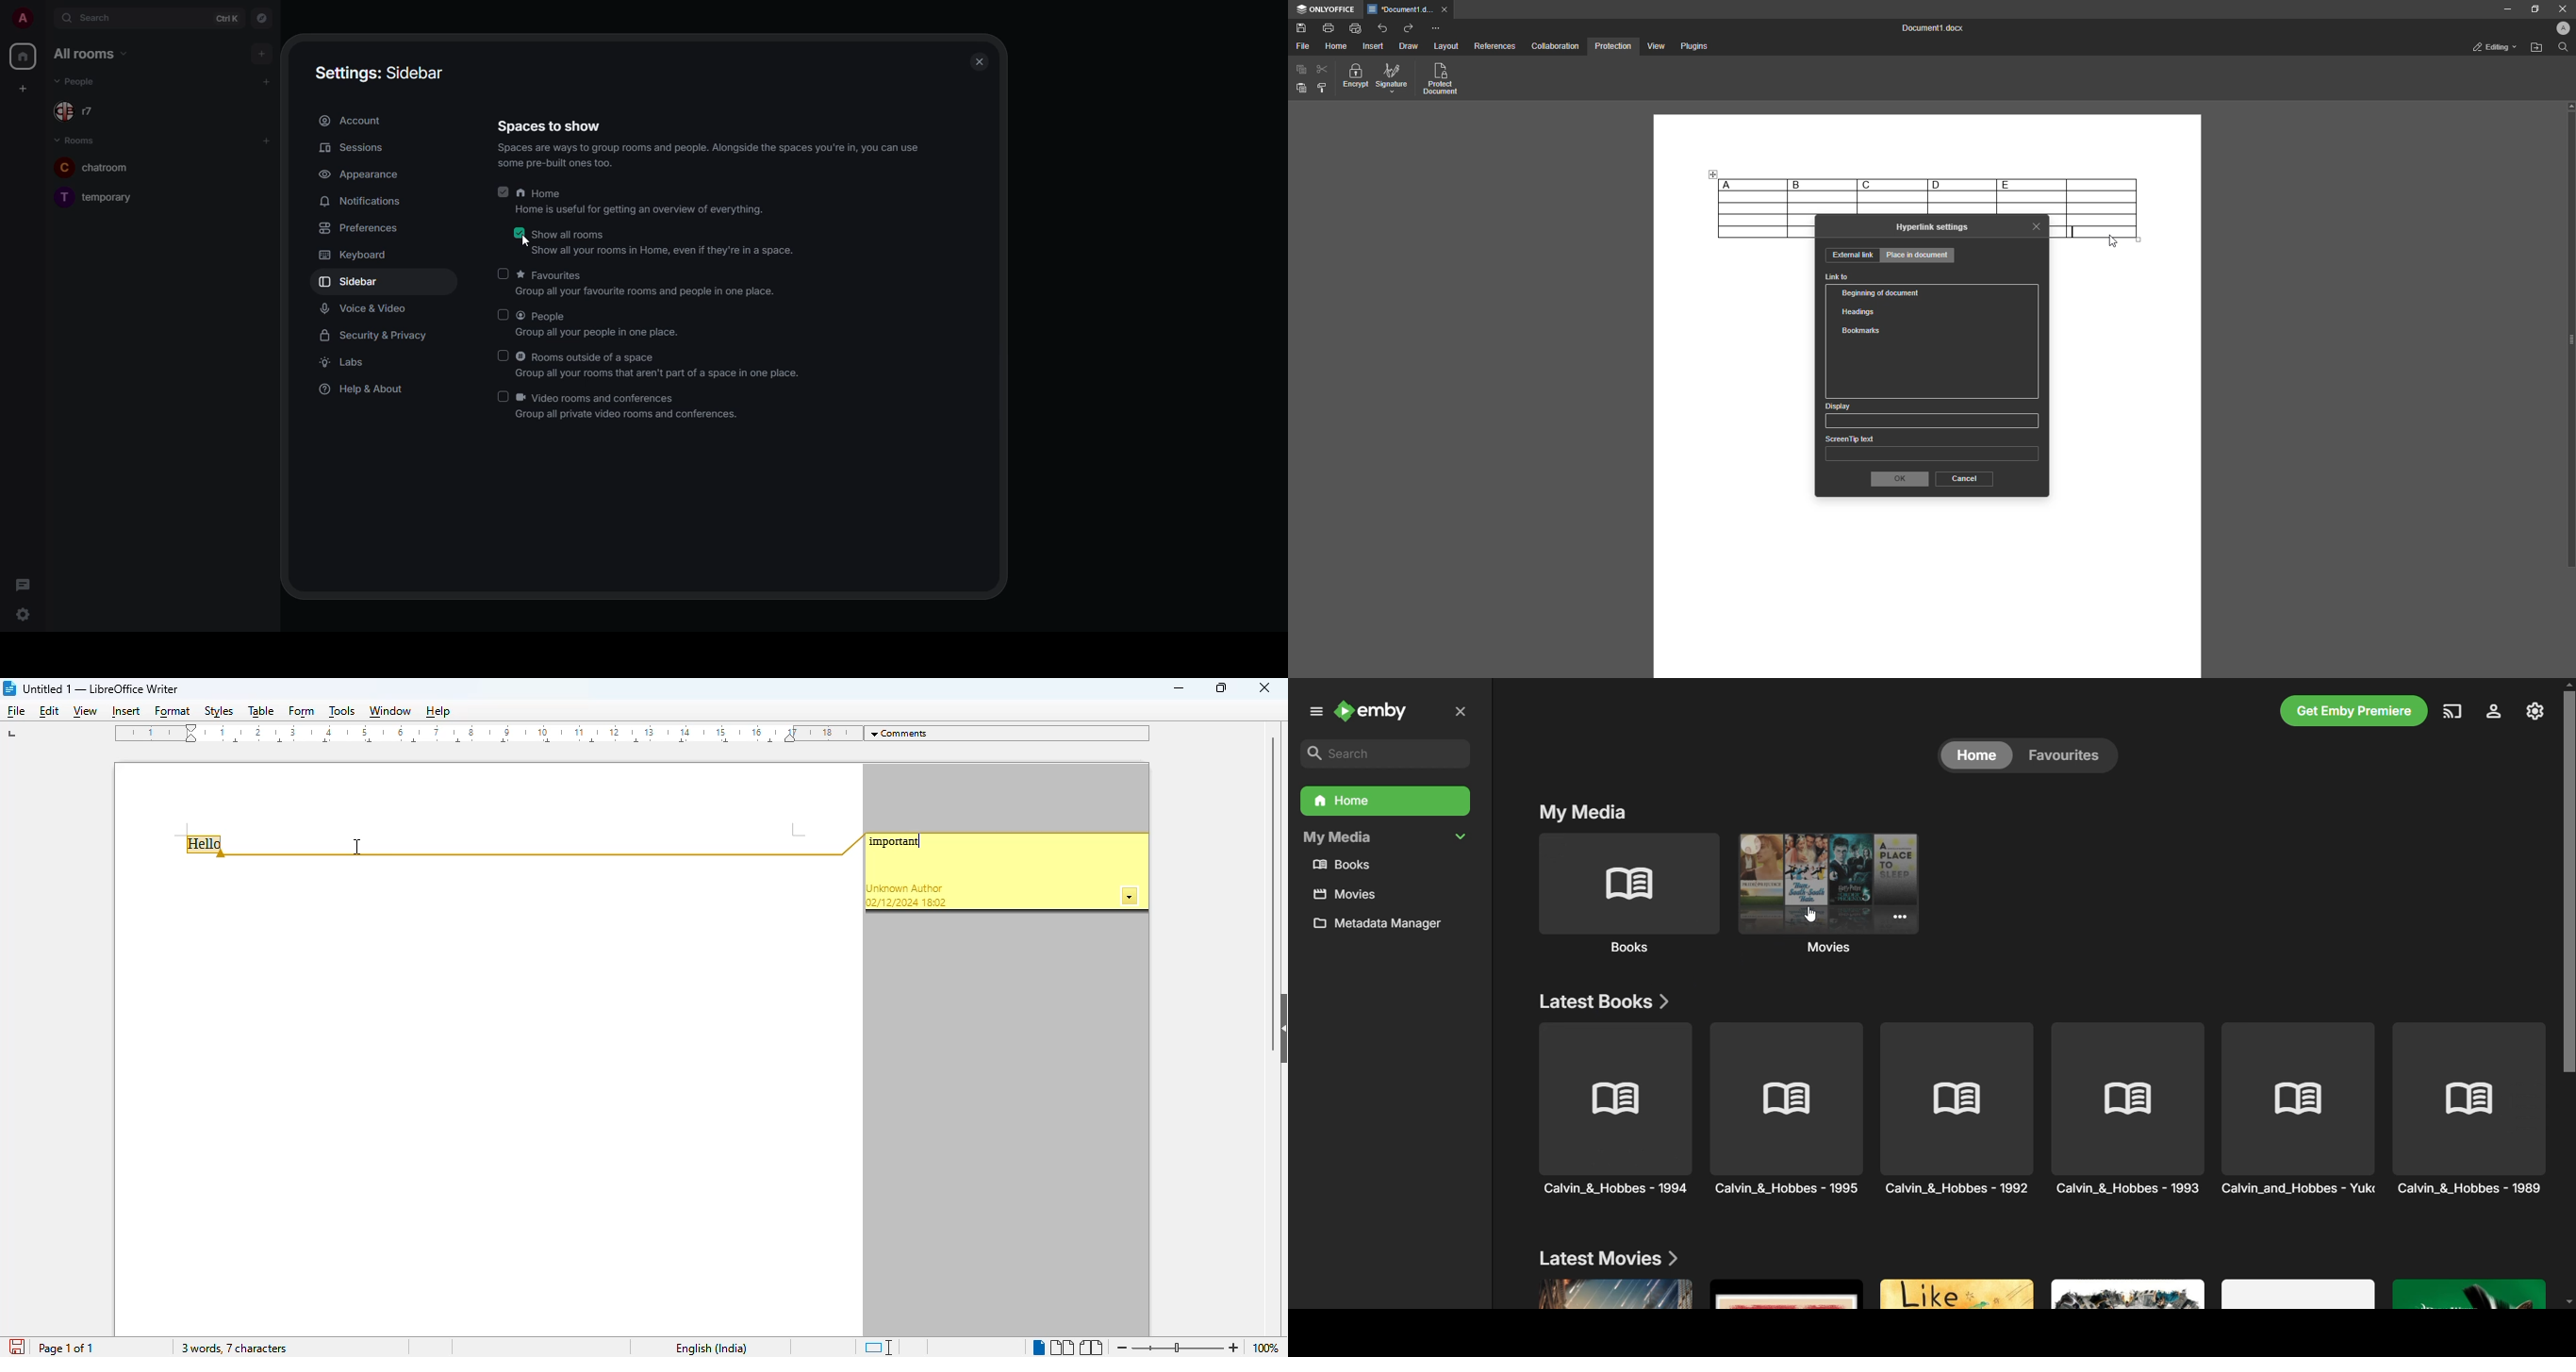 The height and width of the screenshot is (1372, 2576). What do you see at coordinates (102, 19) in the screenshot?
I see `search` at bounding box center [102, 19].